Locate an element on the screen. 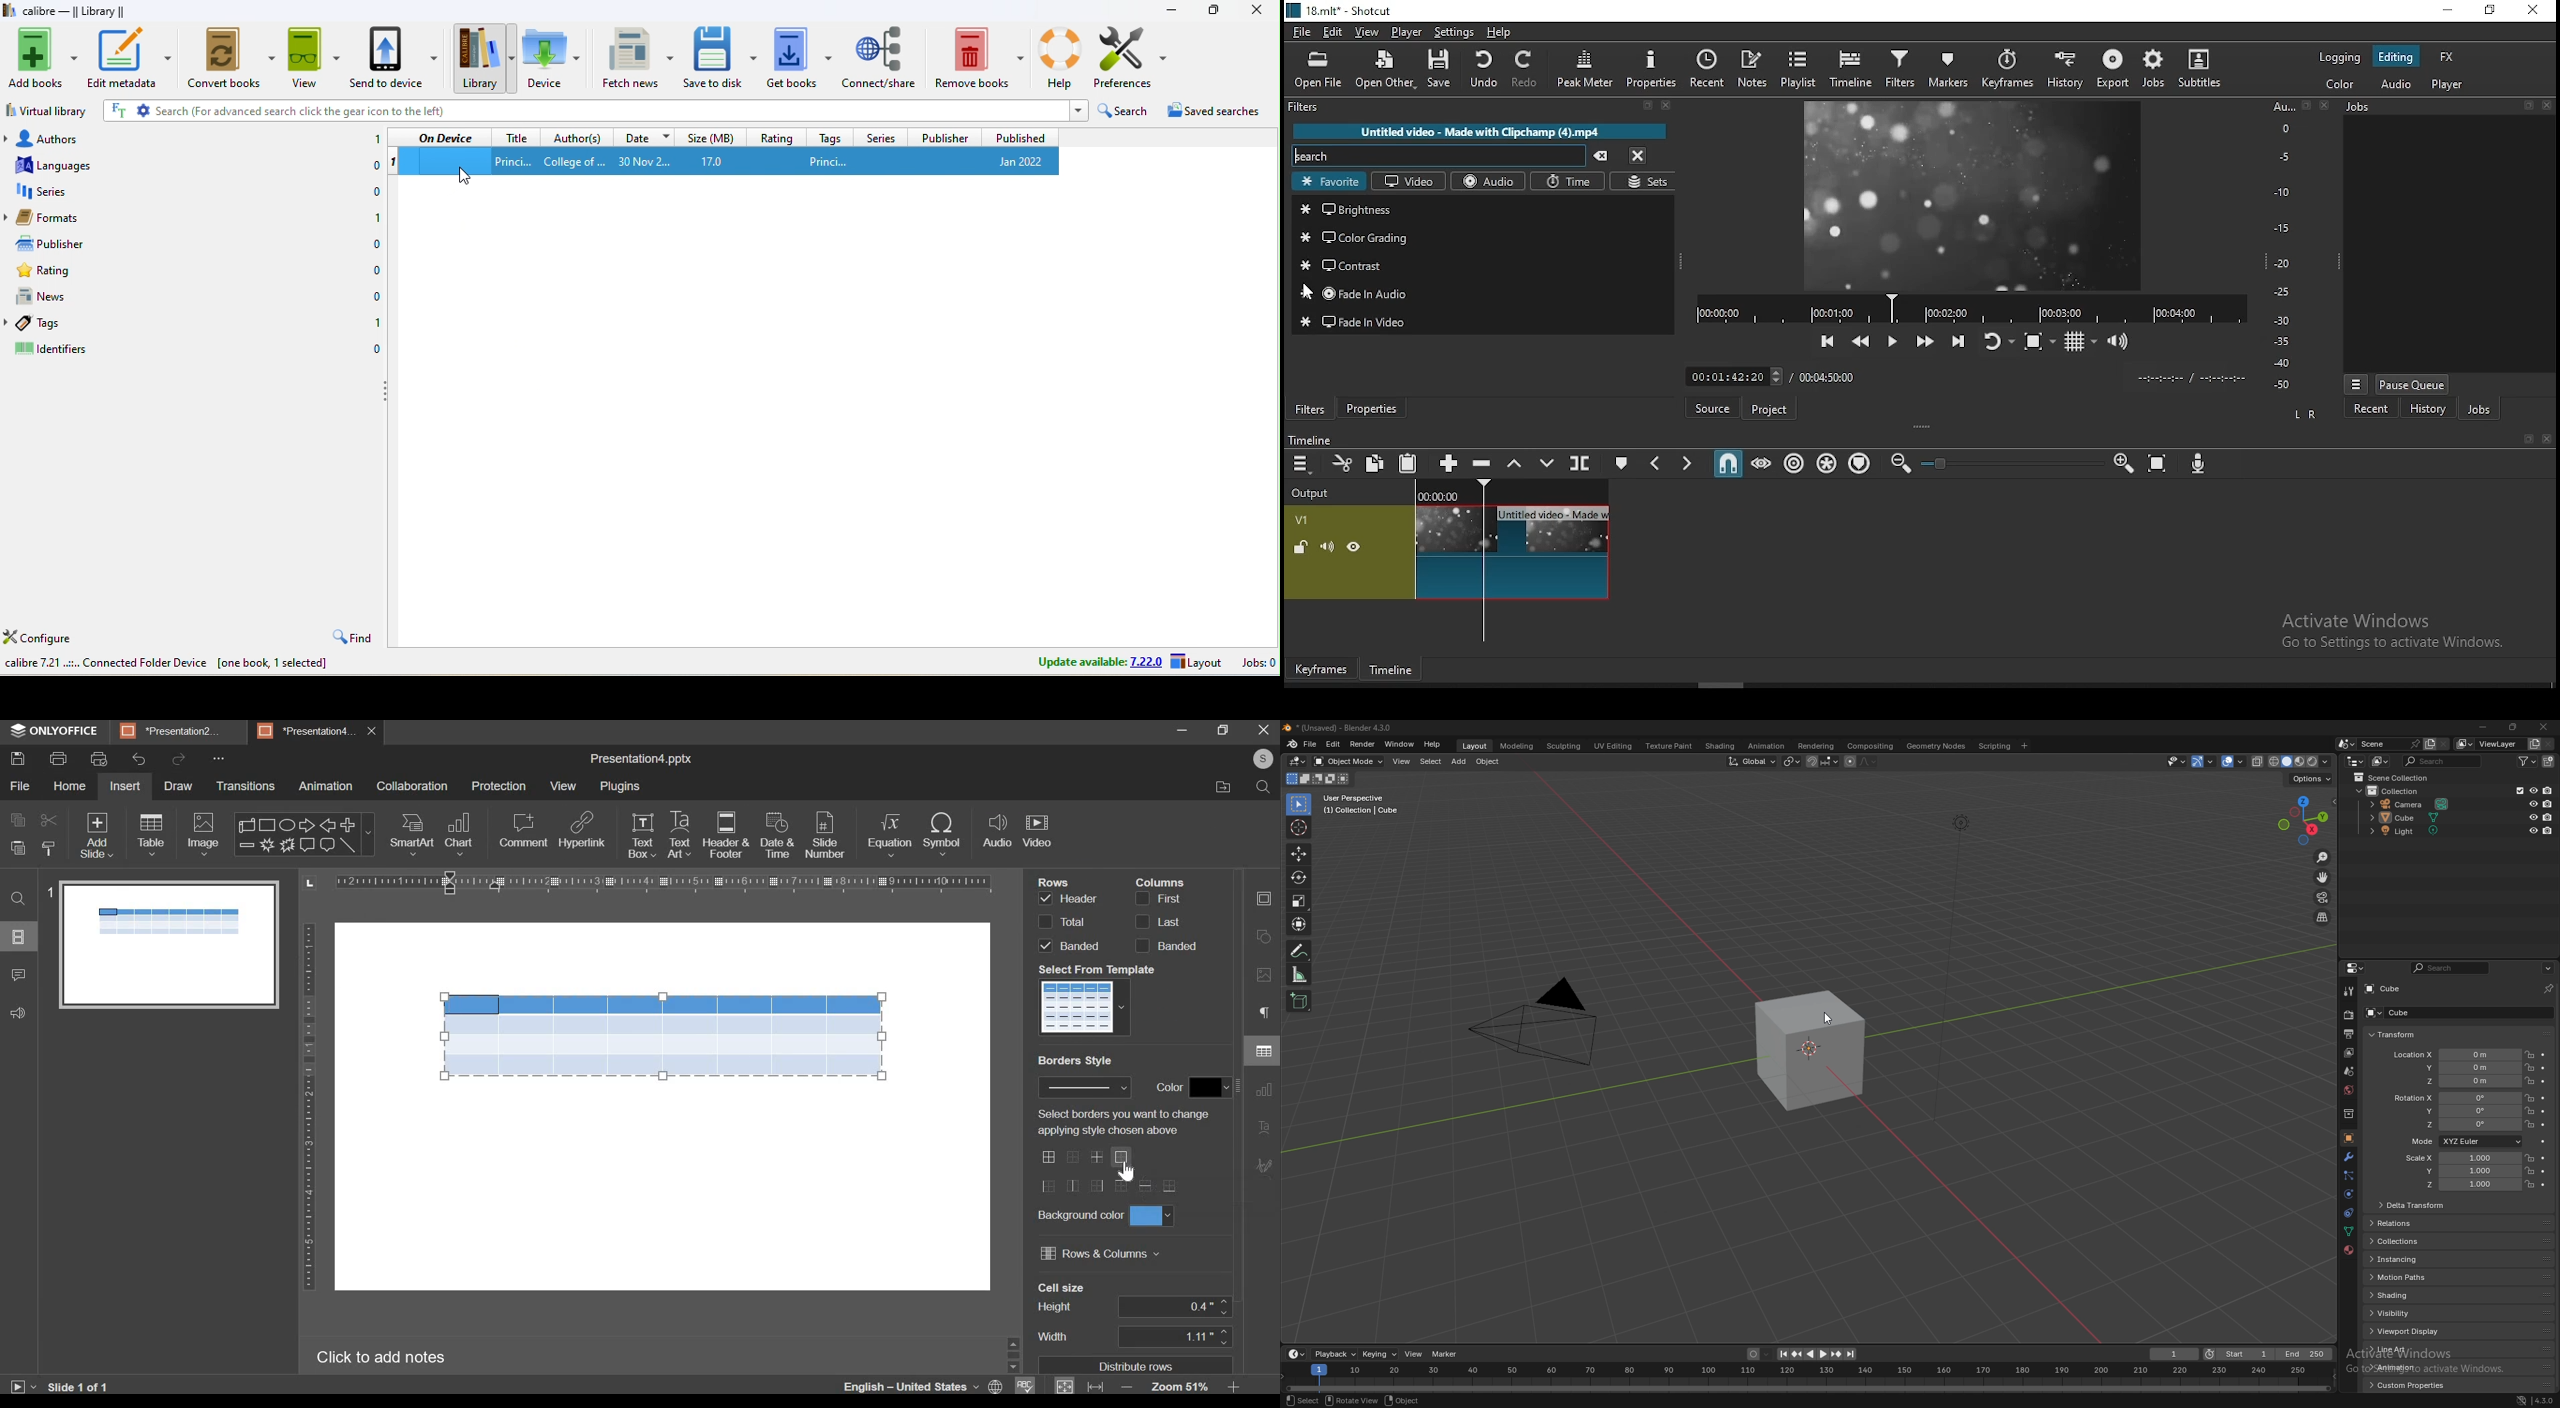 Image resolution: width=2576 pixels, height=1428 pixels. zoom timeline to fit is located at coordinates (2158, 463).